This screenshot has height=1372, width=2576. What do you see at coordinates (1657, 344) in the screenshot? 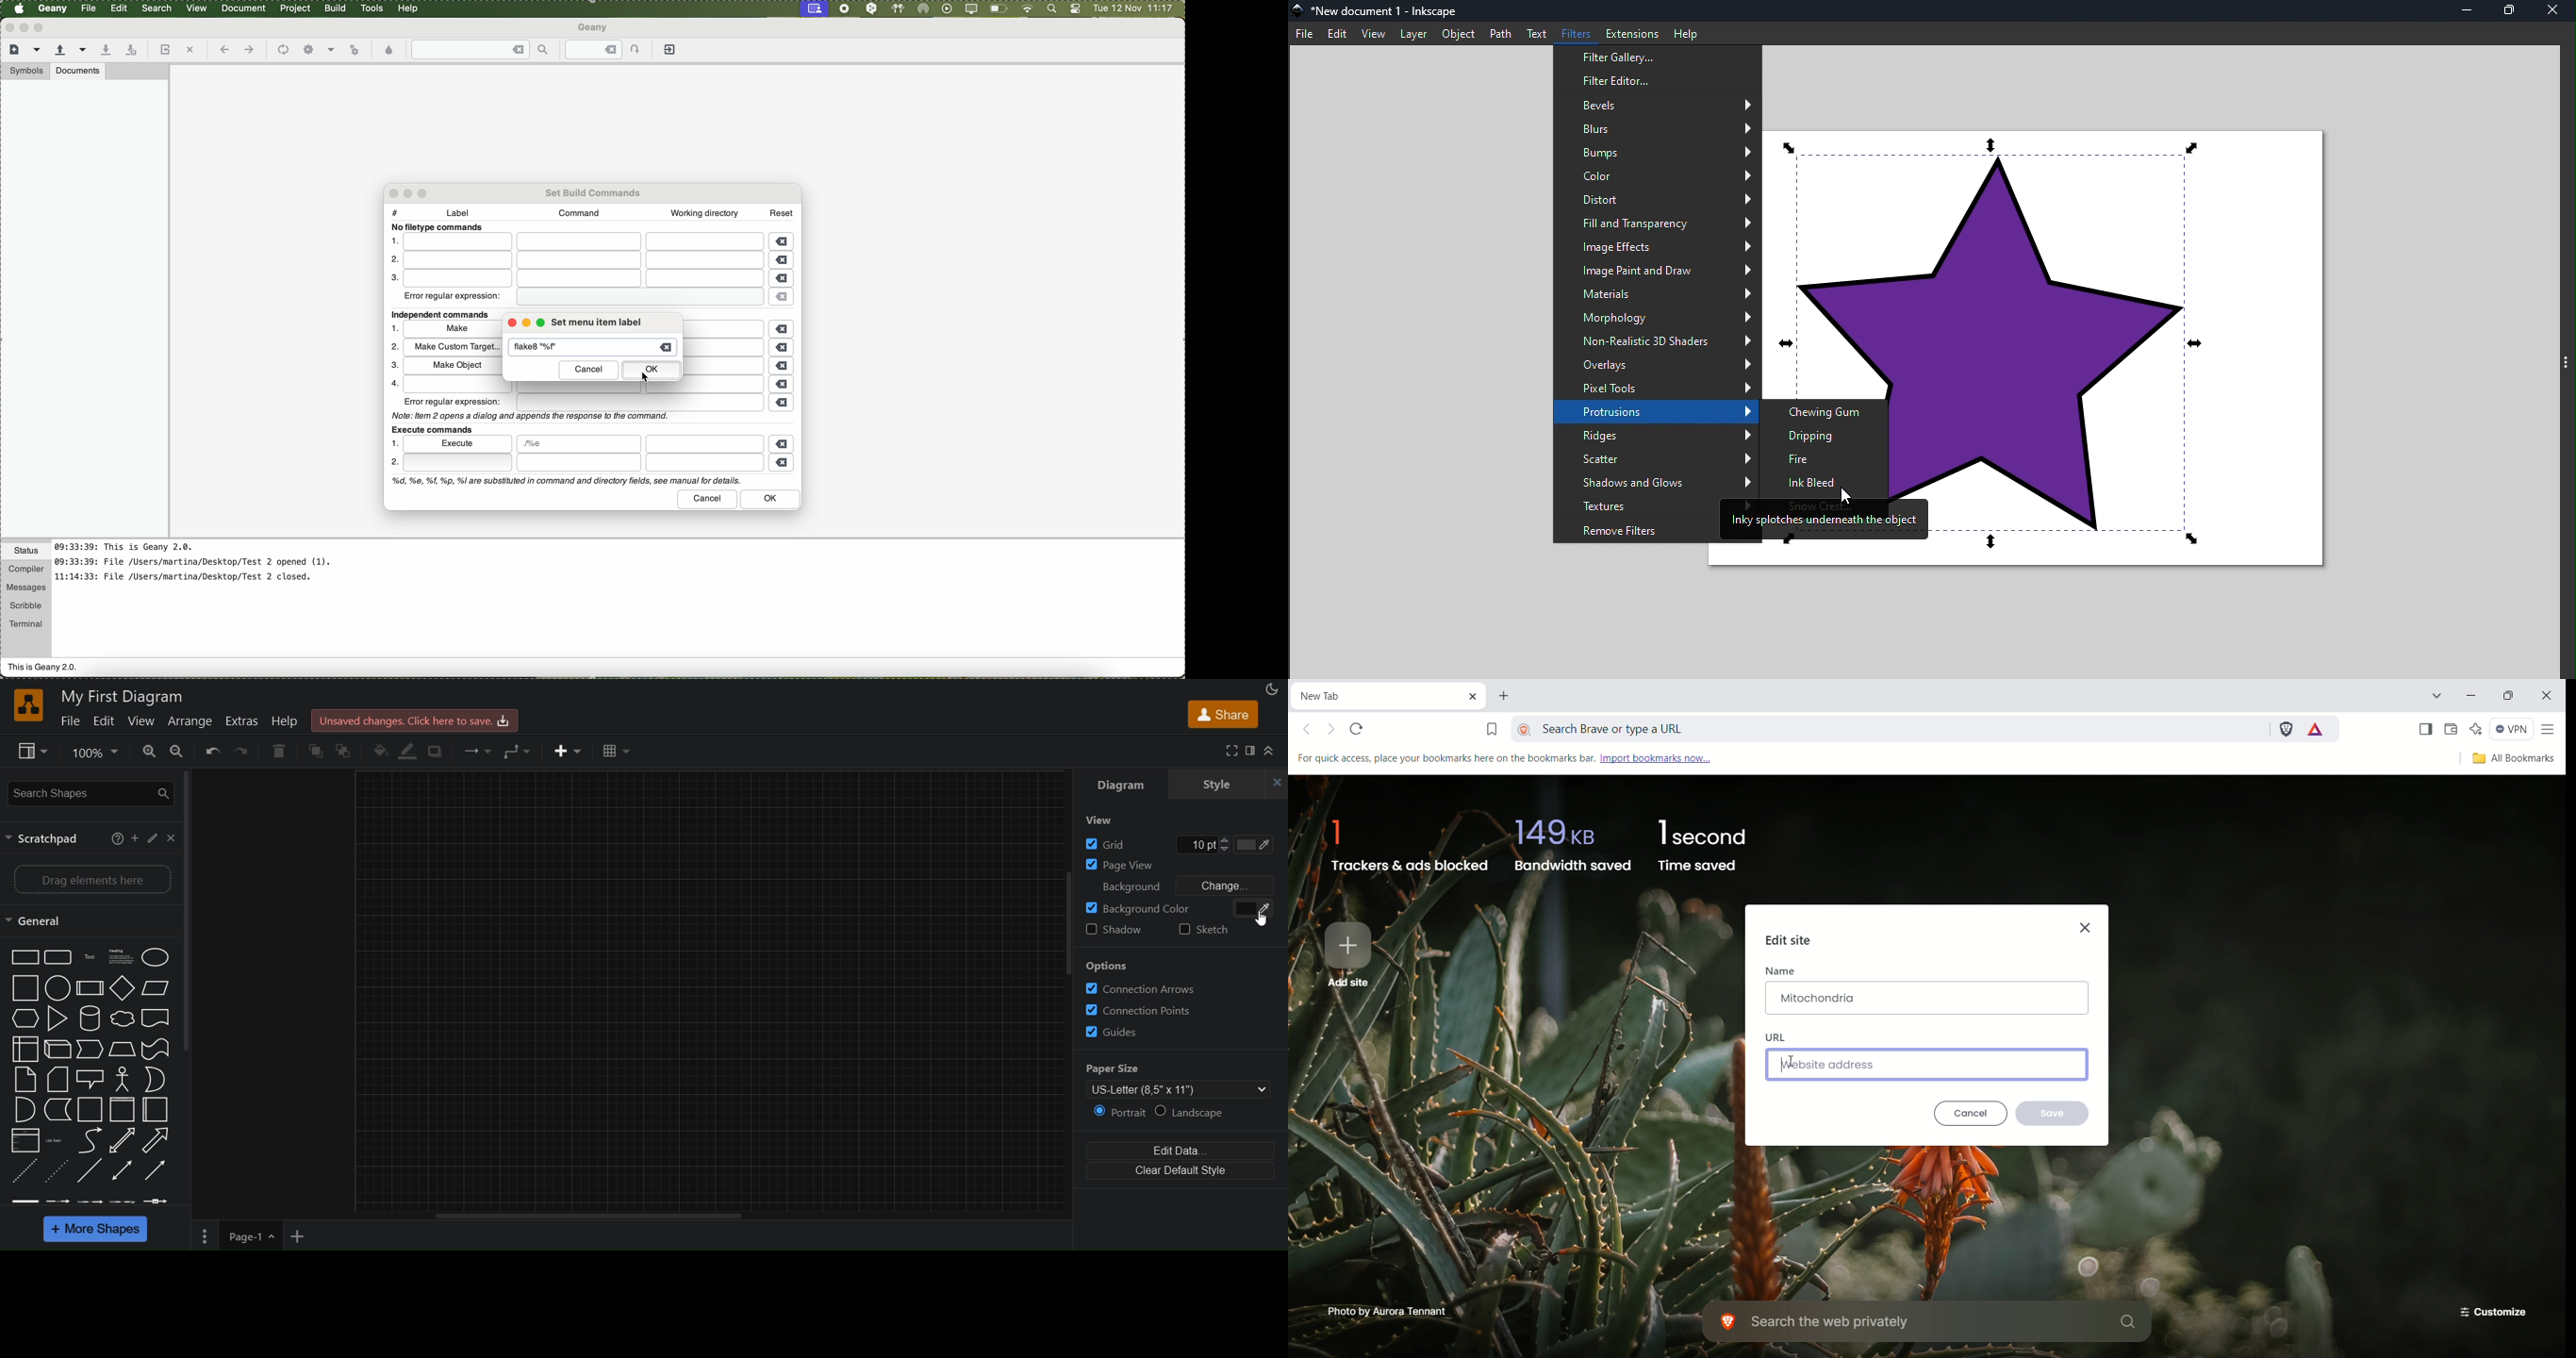
I see `Non-Realistic 3D Shades` at bounding box center [1657, 344].